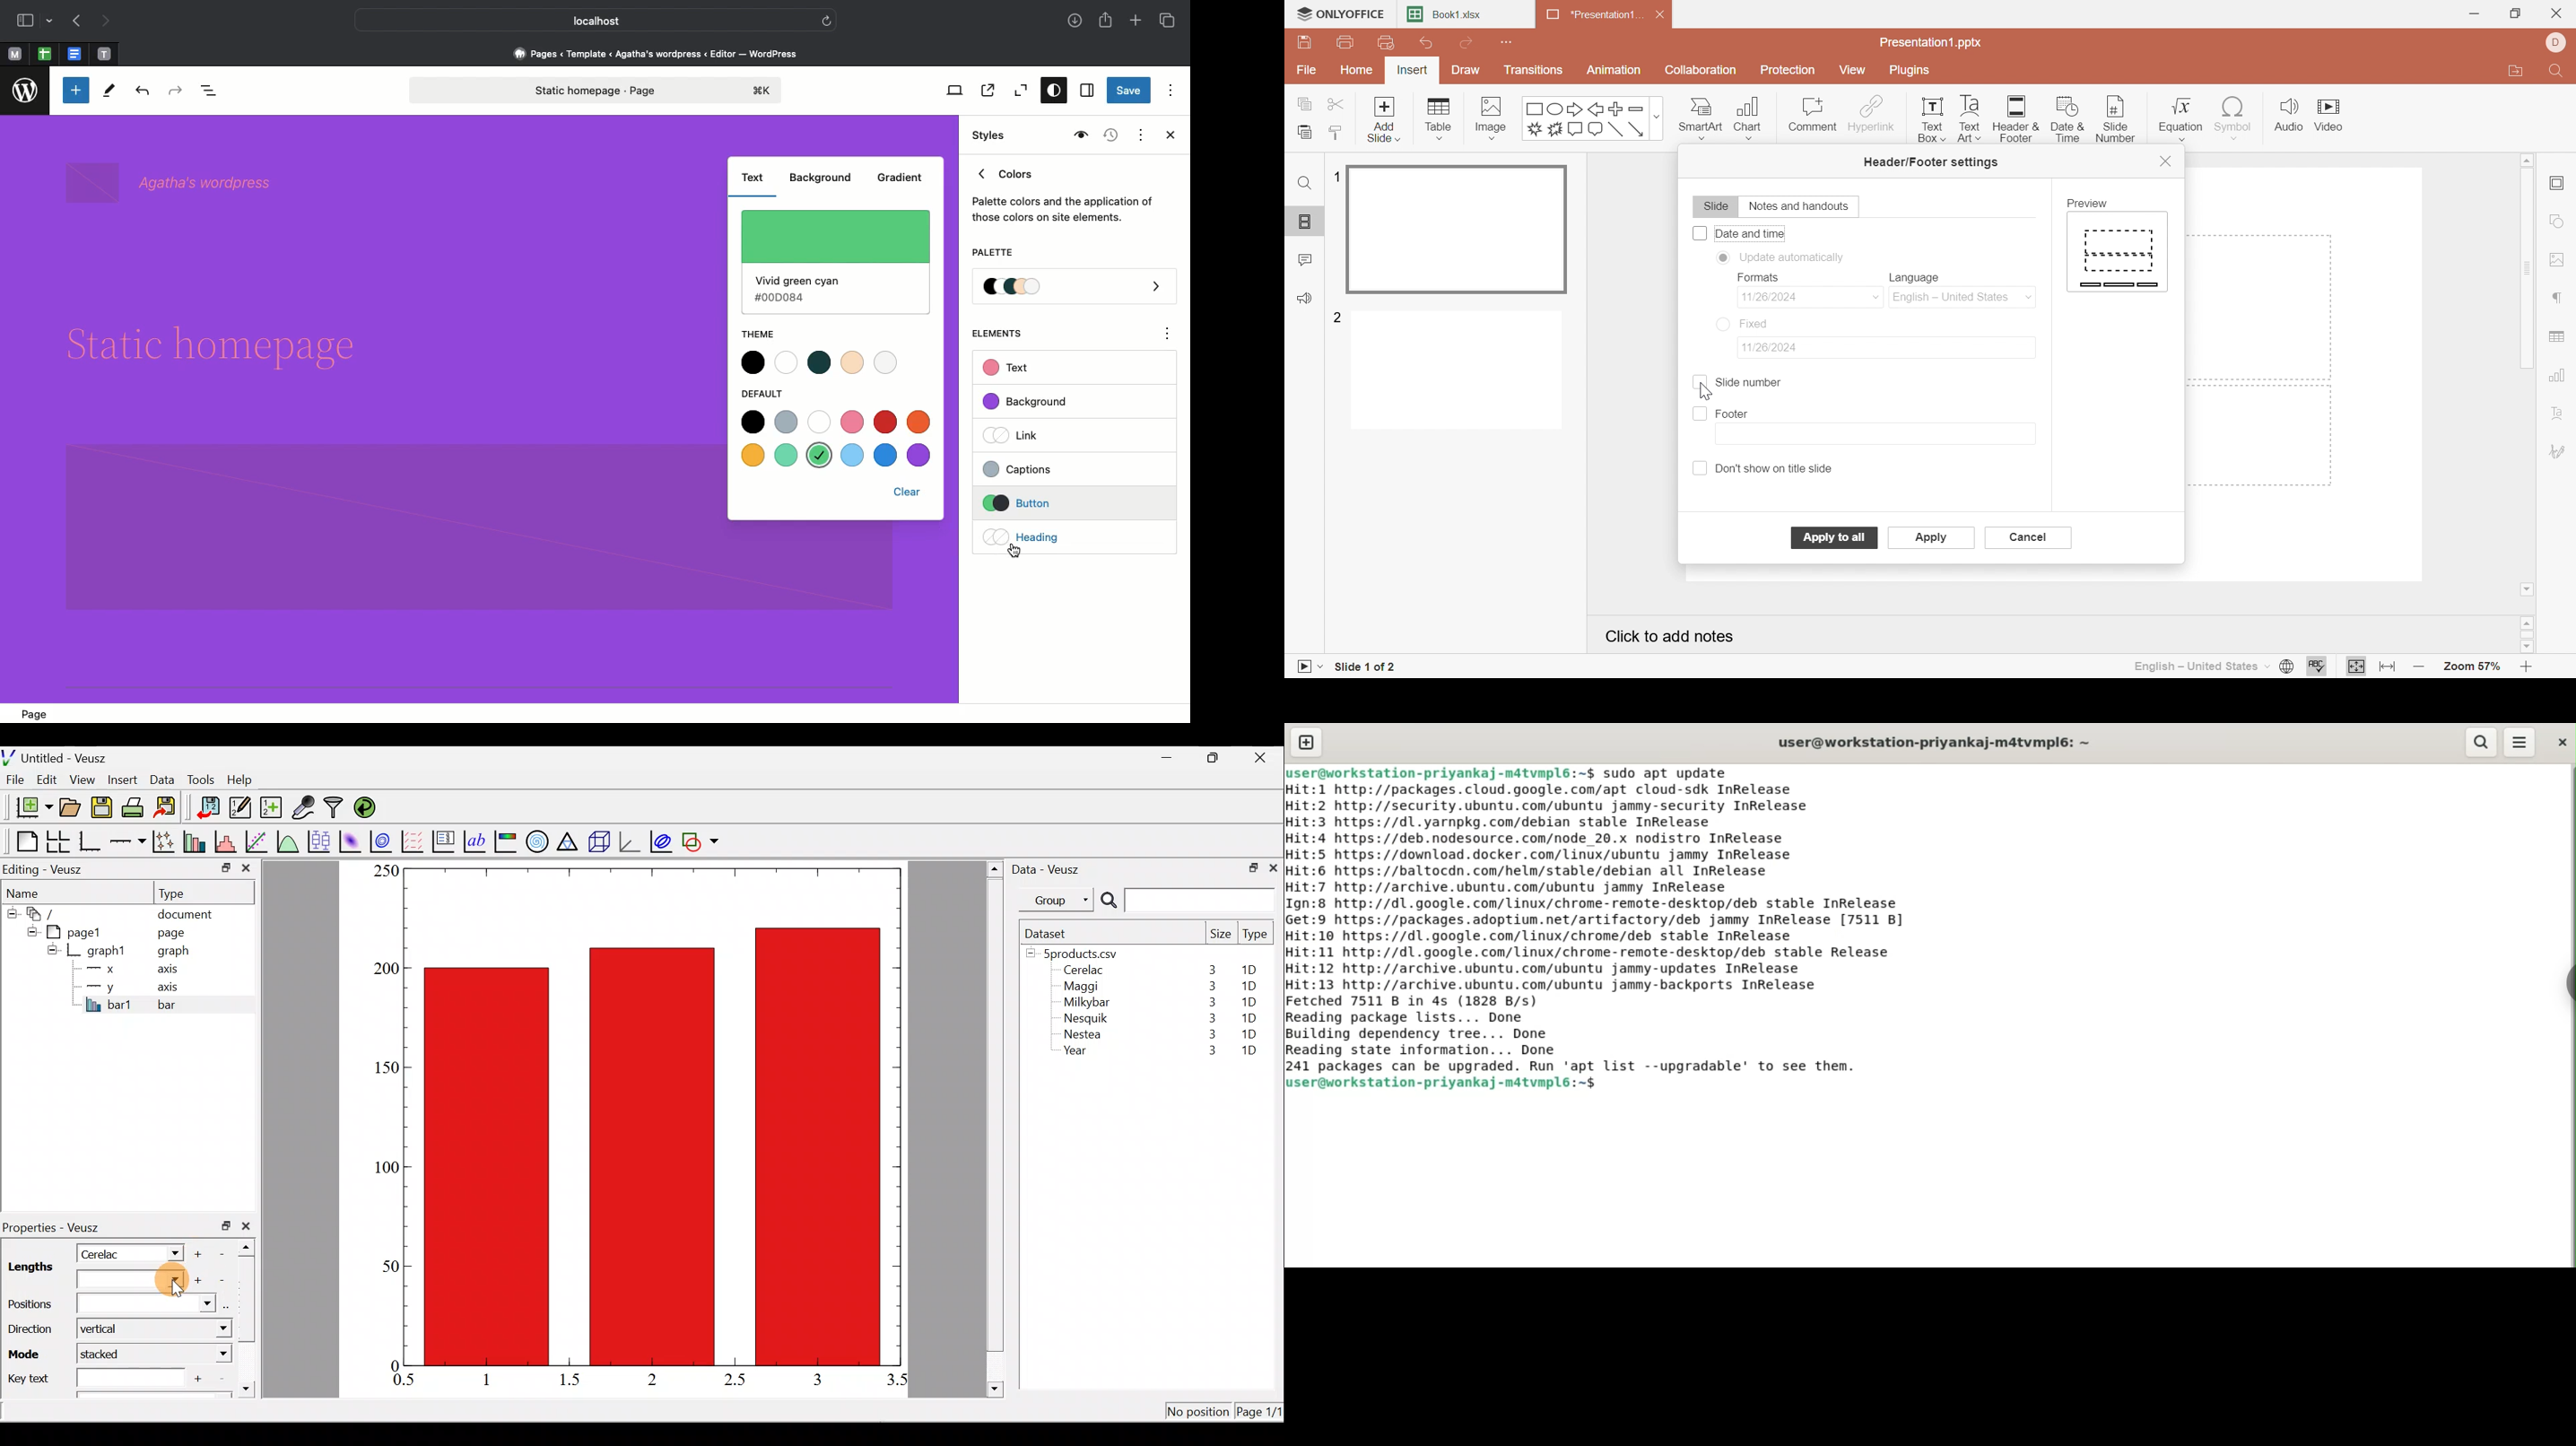 The image size is (2576, 1456). I want to click on Formats, so click(1757, 277).